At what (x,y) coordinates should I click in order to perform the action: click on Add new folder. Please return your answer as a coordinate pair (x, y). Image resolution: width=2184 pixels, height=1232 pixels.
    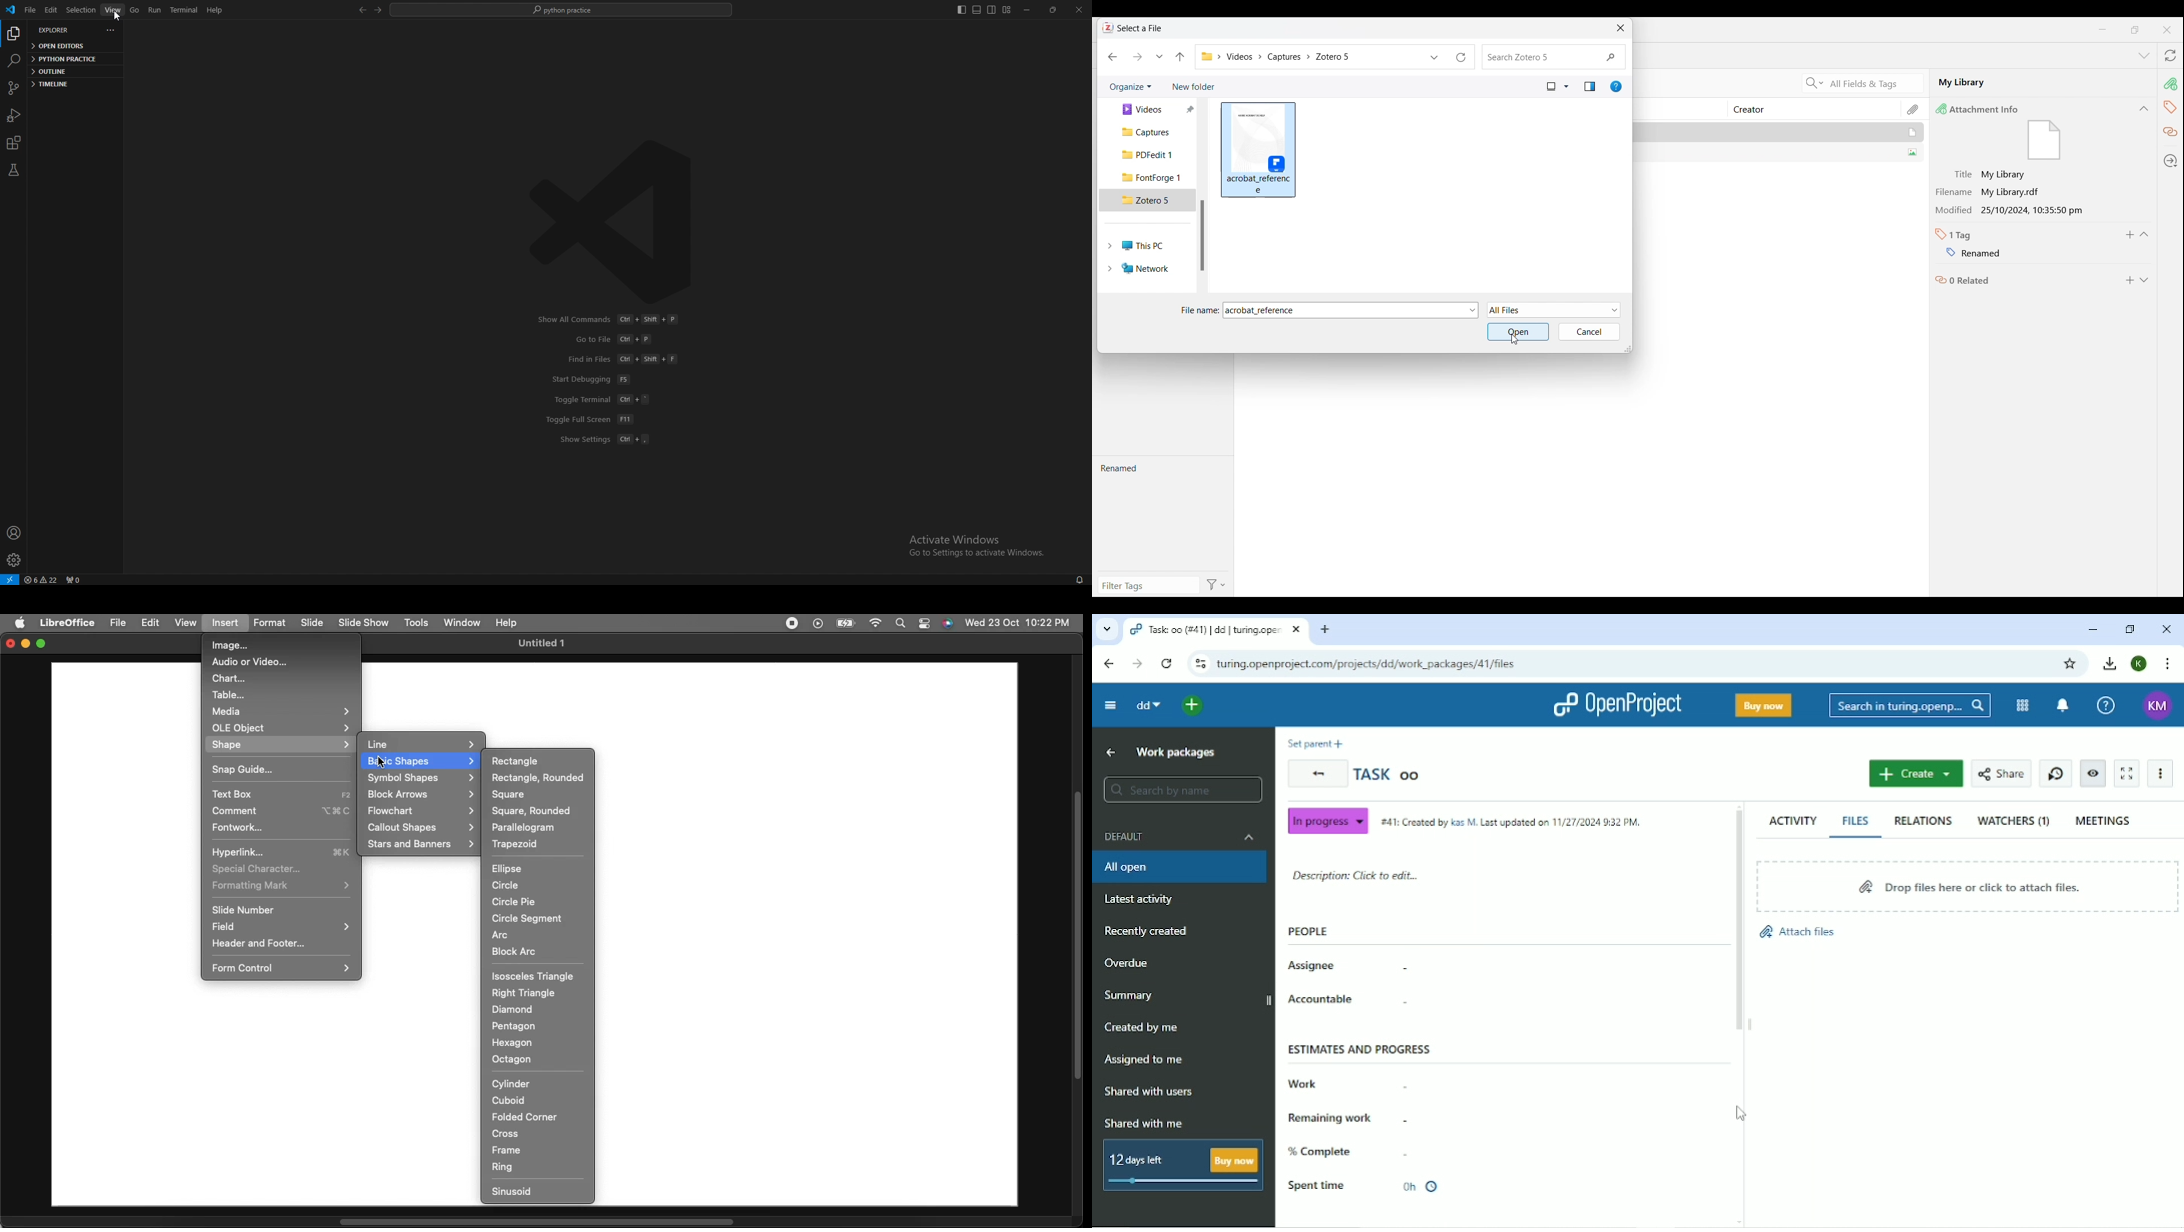
    Looking at the image, I should click on (1194, 87).